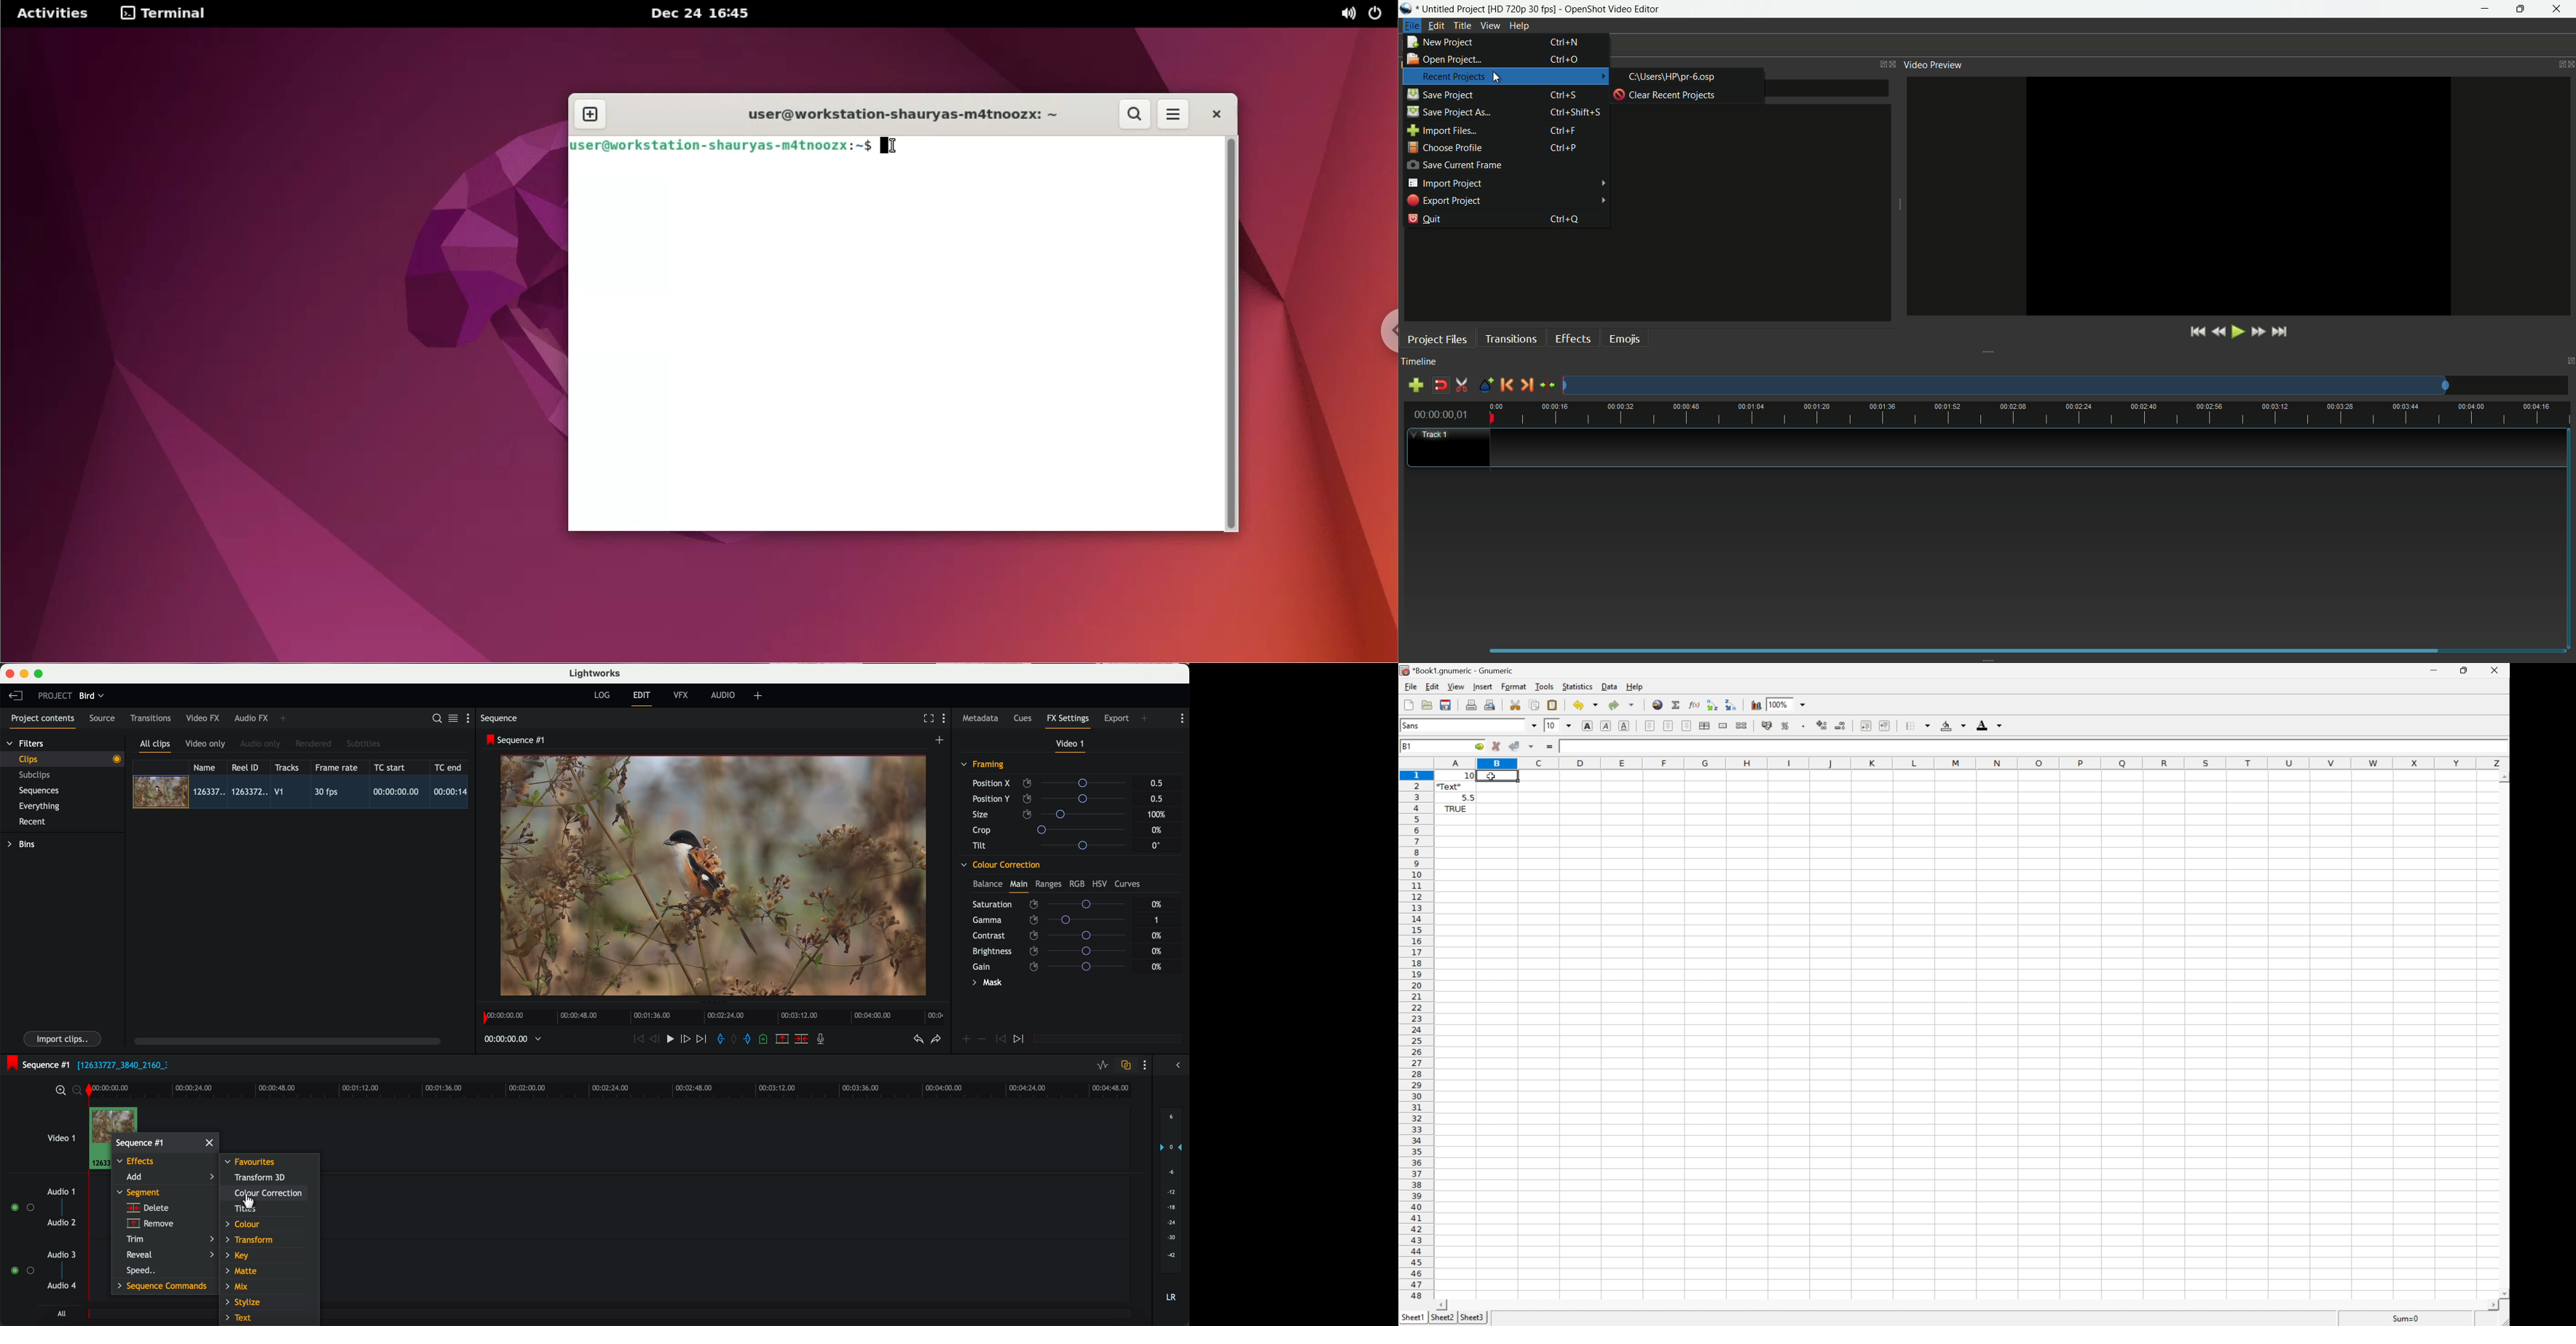 The height and width of the screenshot is (1344, 2576). What do you see at coordinates (136, 1160) in the screenshot?
I see `effects` at bounding box center [136, 1160].